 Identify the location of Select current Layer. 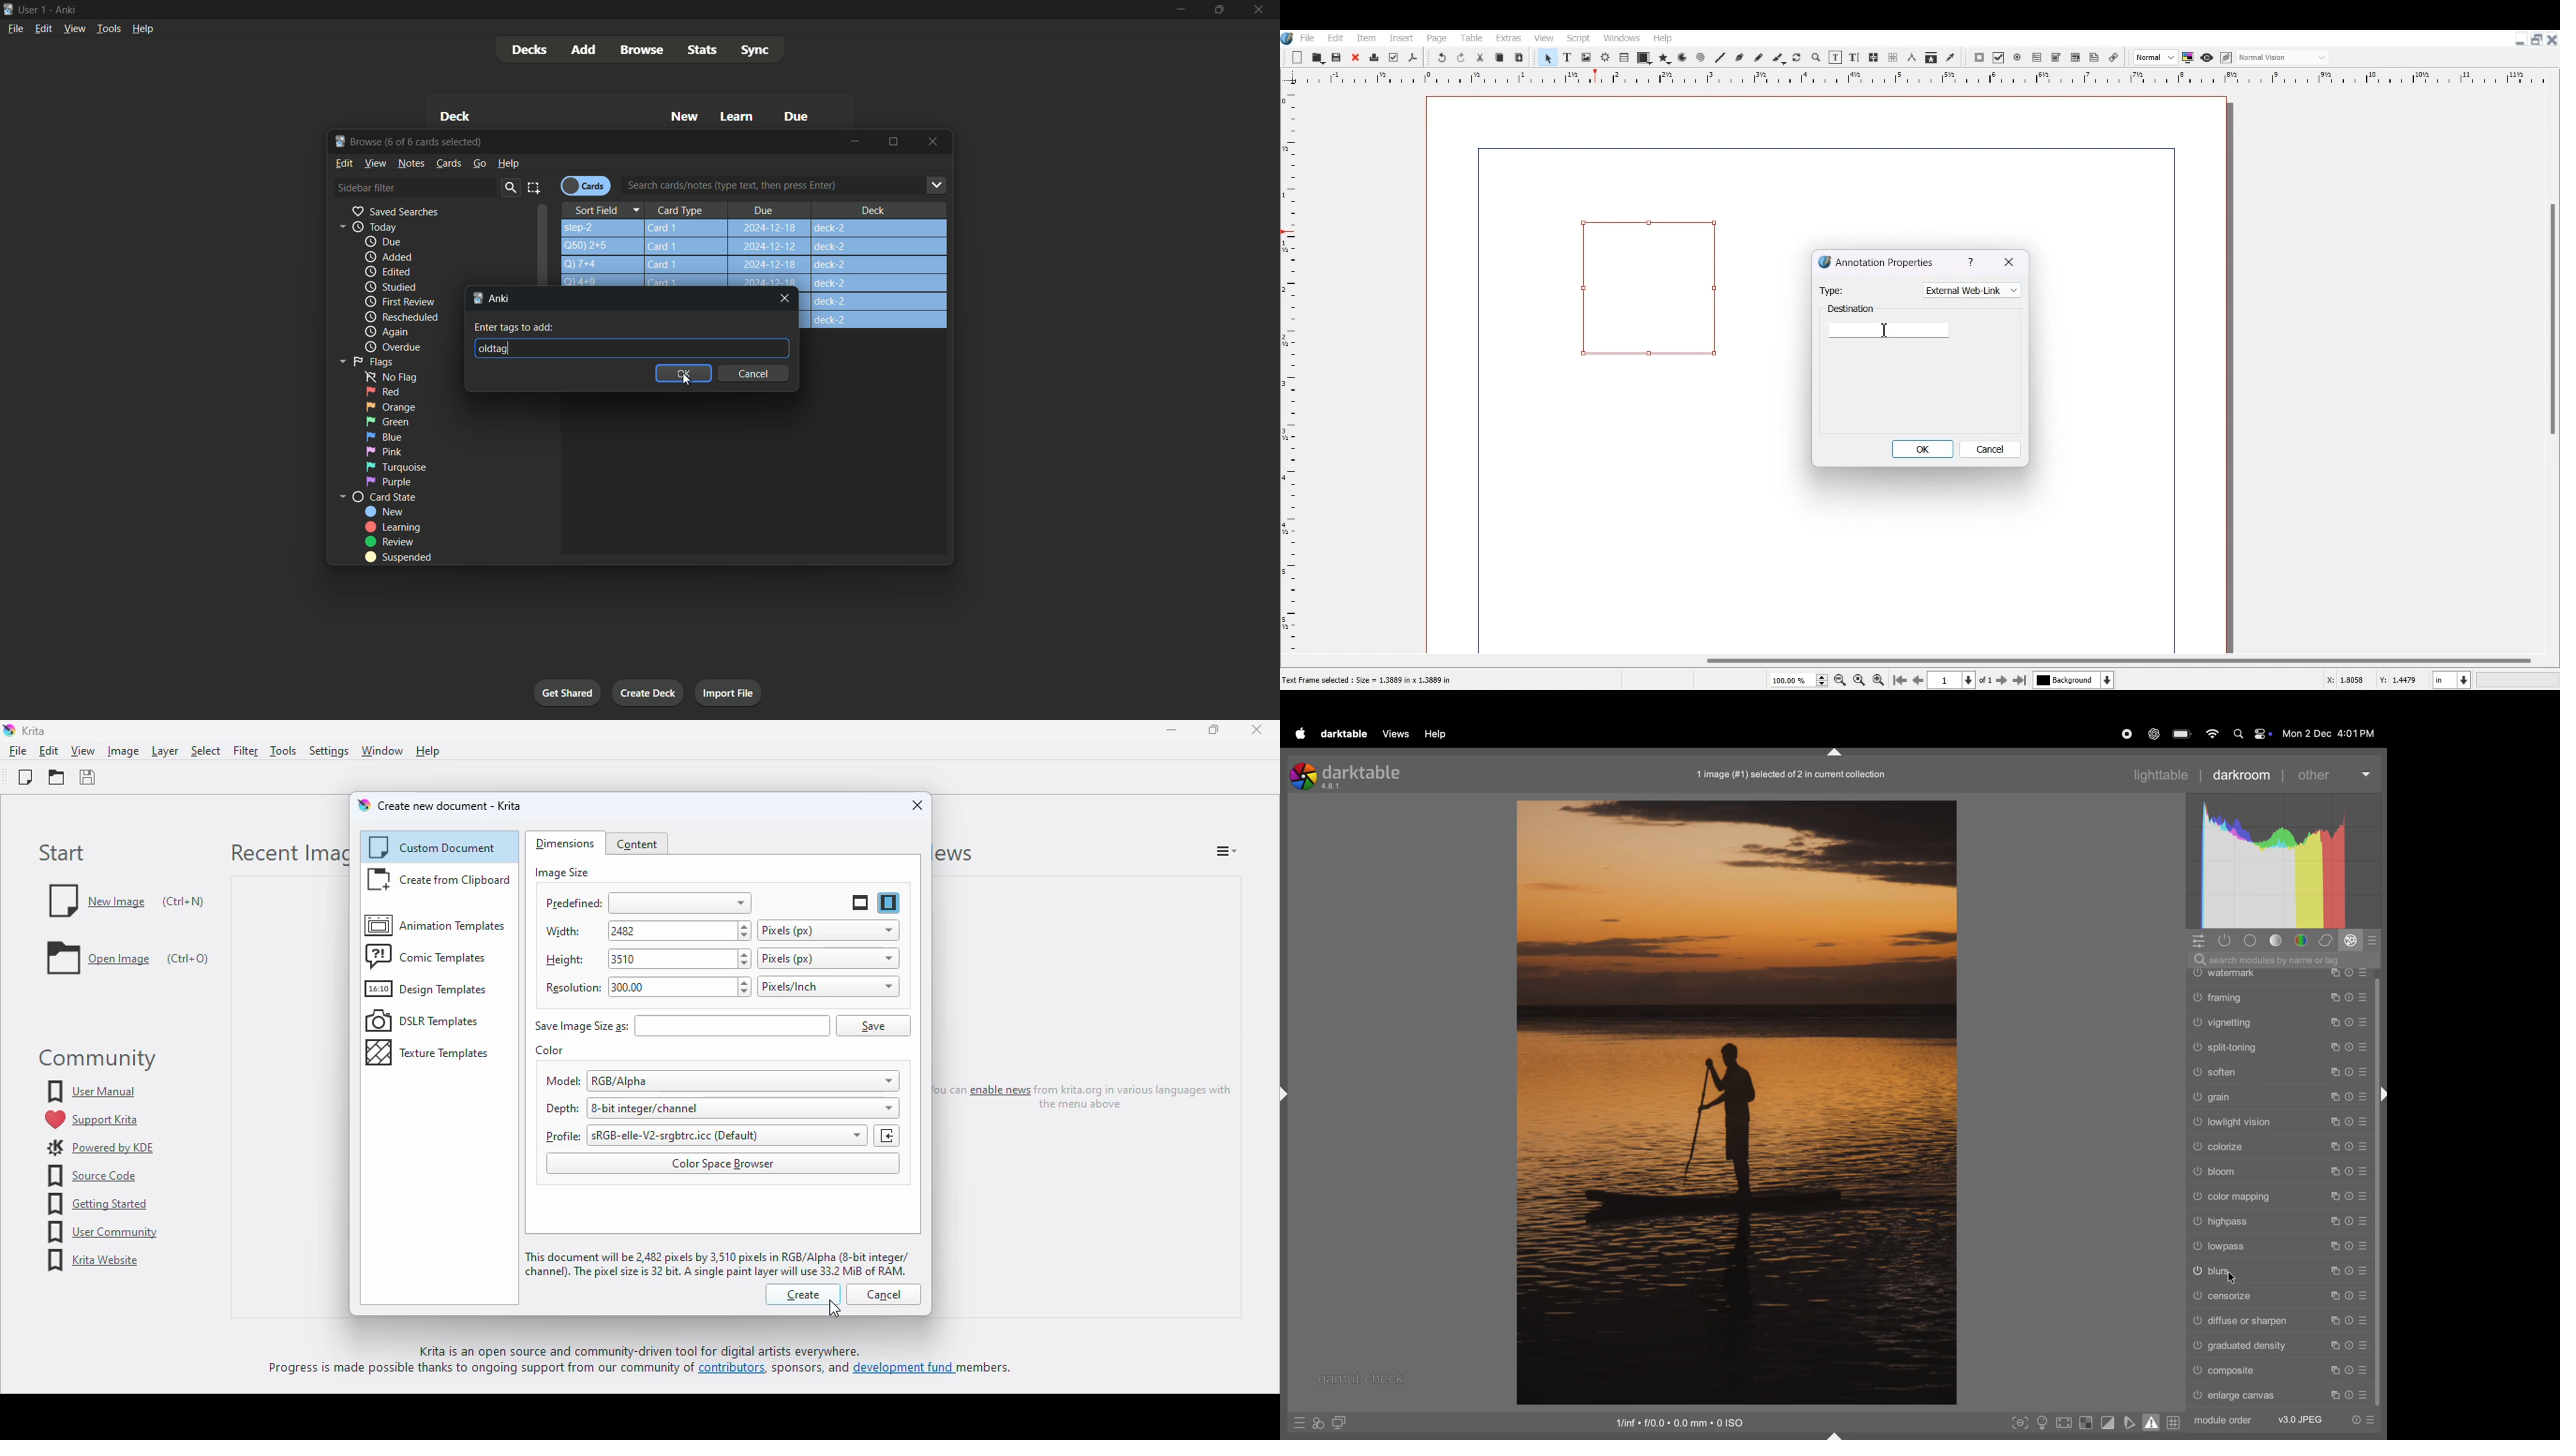
(2076, 681).